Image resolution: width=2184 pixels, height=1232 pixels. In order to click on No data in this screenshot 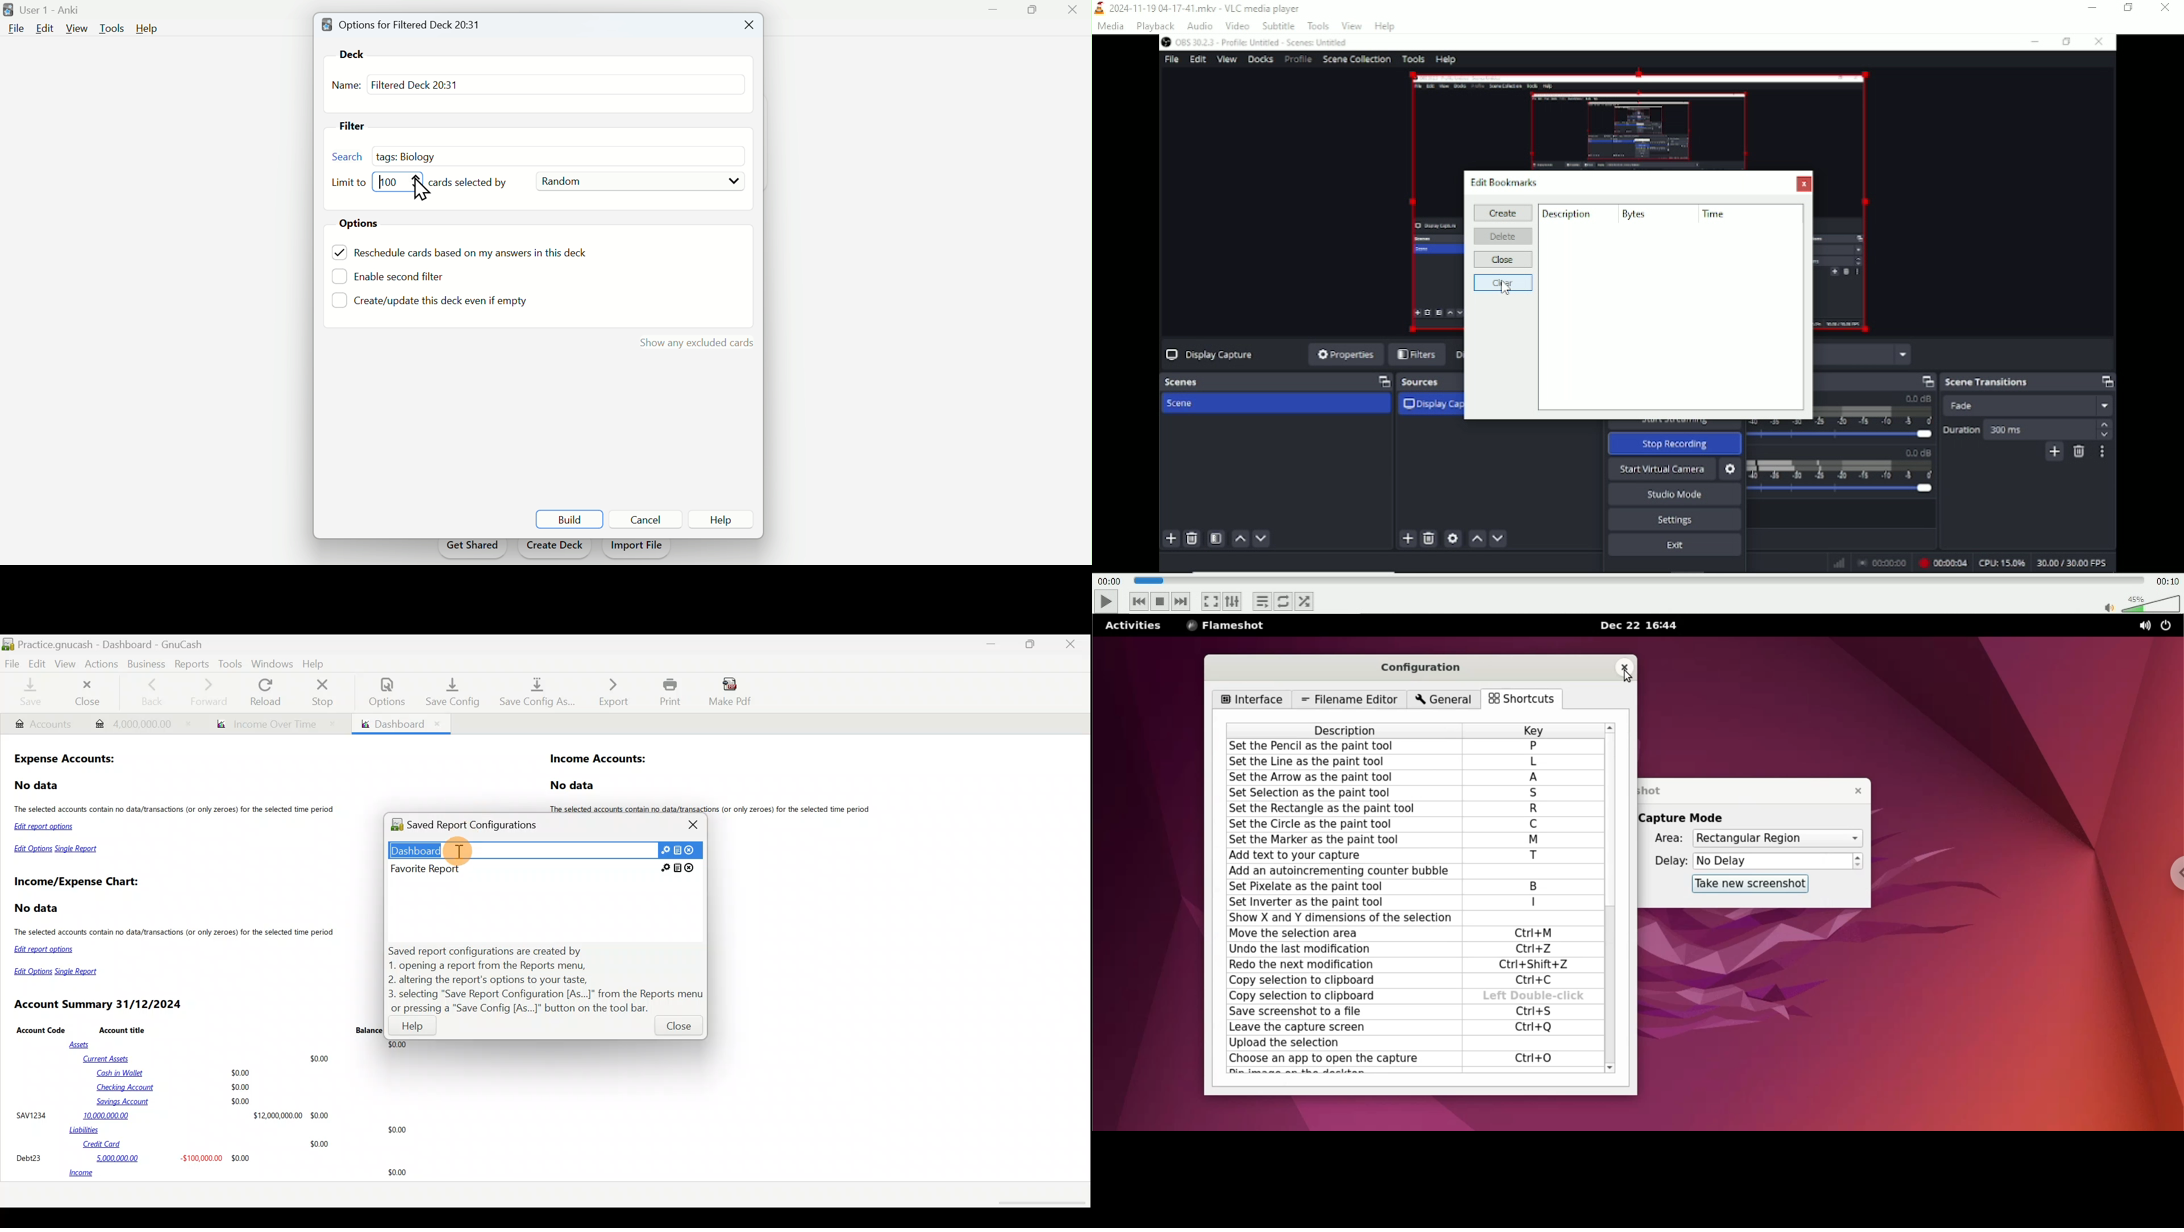, I will do `click(38, 786)`.